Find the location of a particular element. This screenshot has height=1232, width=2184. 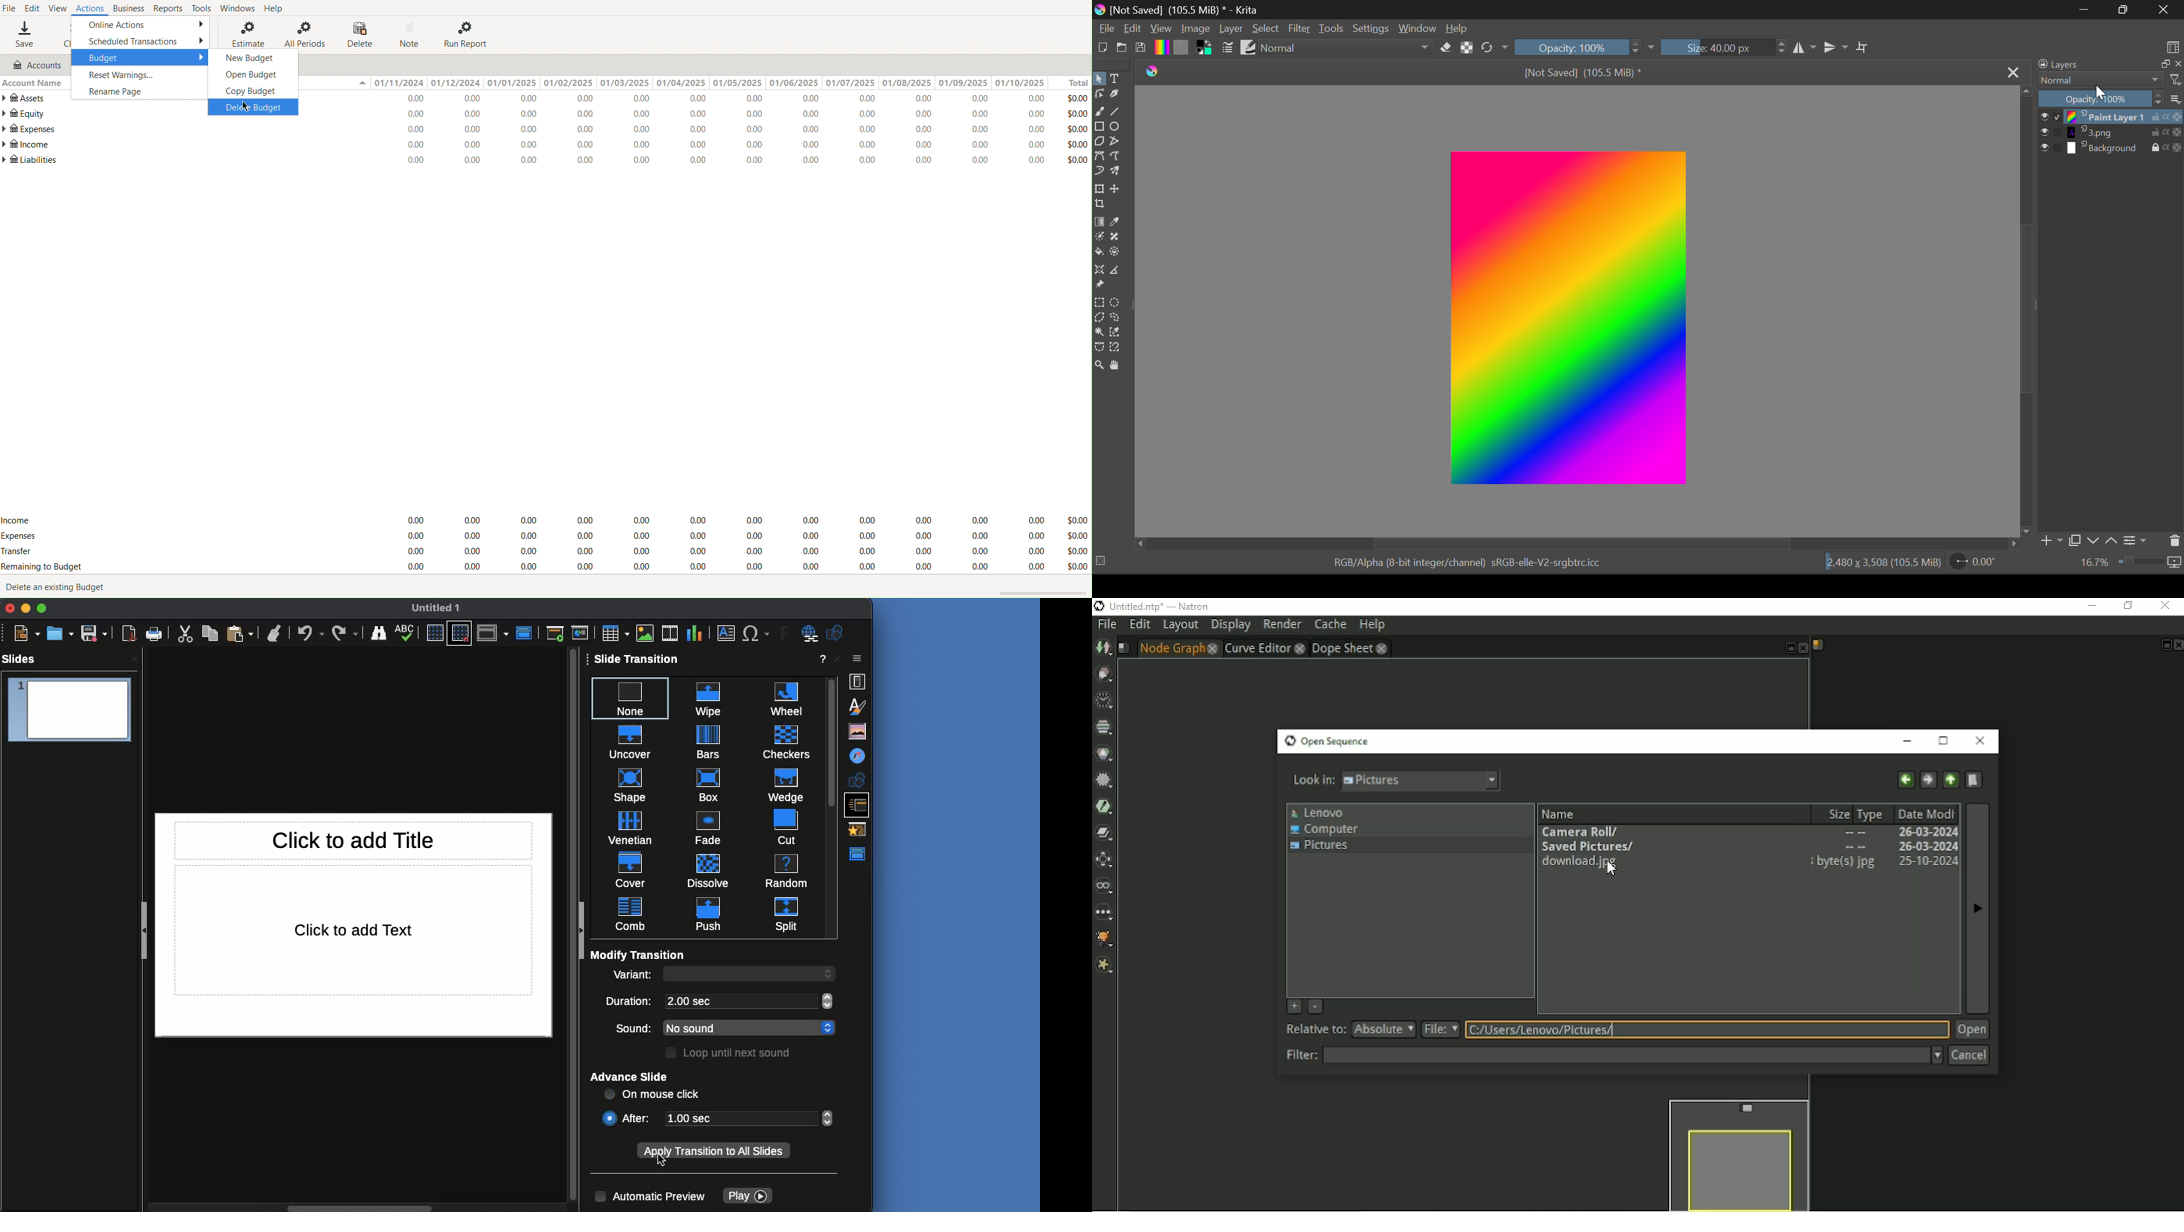

Master view is located at coordinates (526, 632).